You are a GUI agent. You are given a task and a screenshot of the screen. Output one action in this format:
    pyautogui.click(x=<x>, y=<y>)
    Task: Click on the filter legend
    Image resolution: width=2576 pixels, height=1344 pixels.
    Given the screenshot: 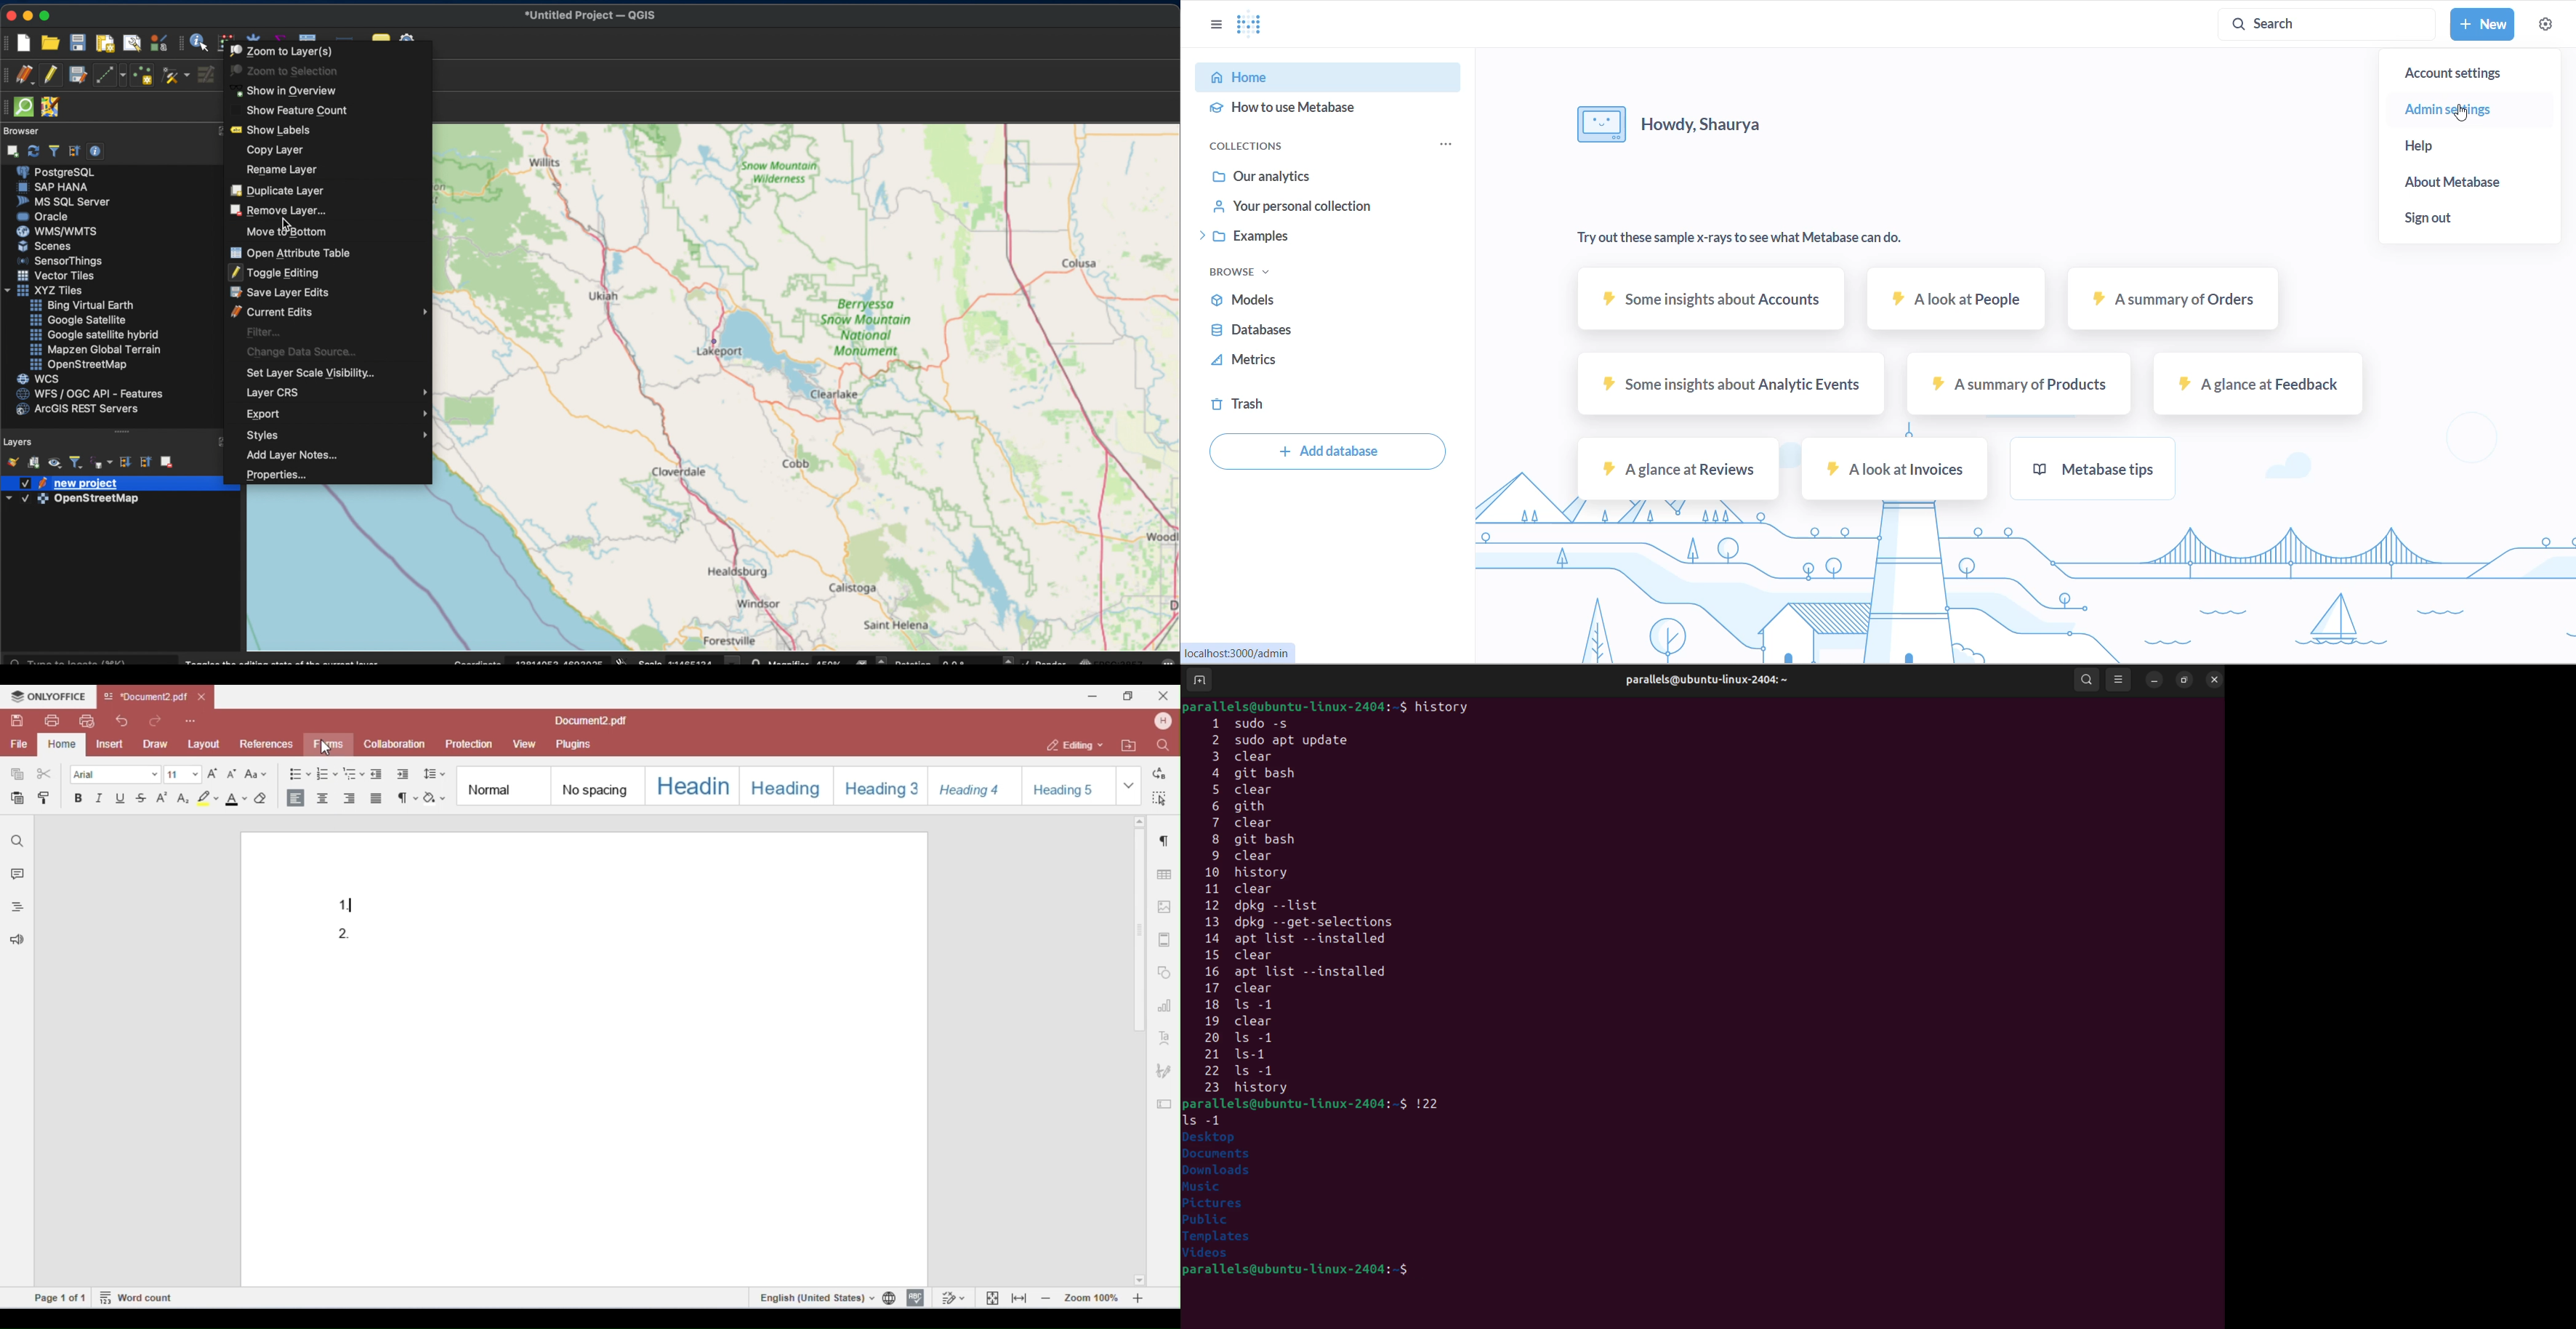 What is the action you would take?
    pyautogui.click(x=77, y=463)
    